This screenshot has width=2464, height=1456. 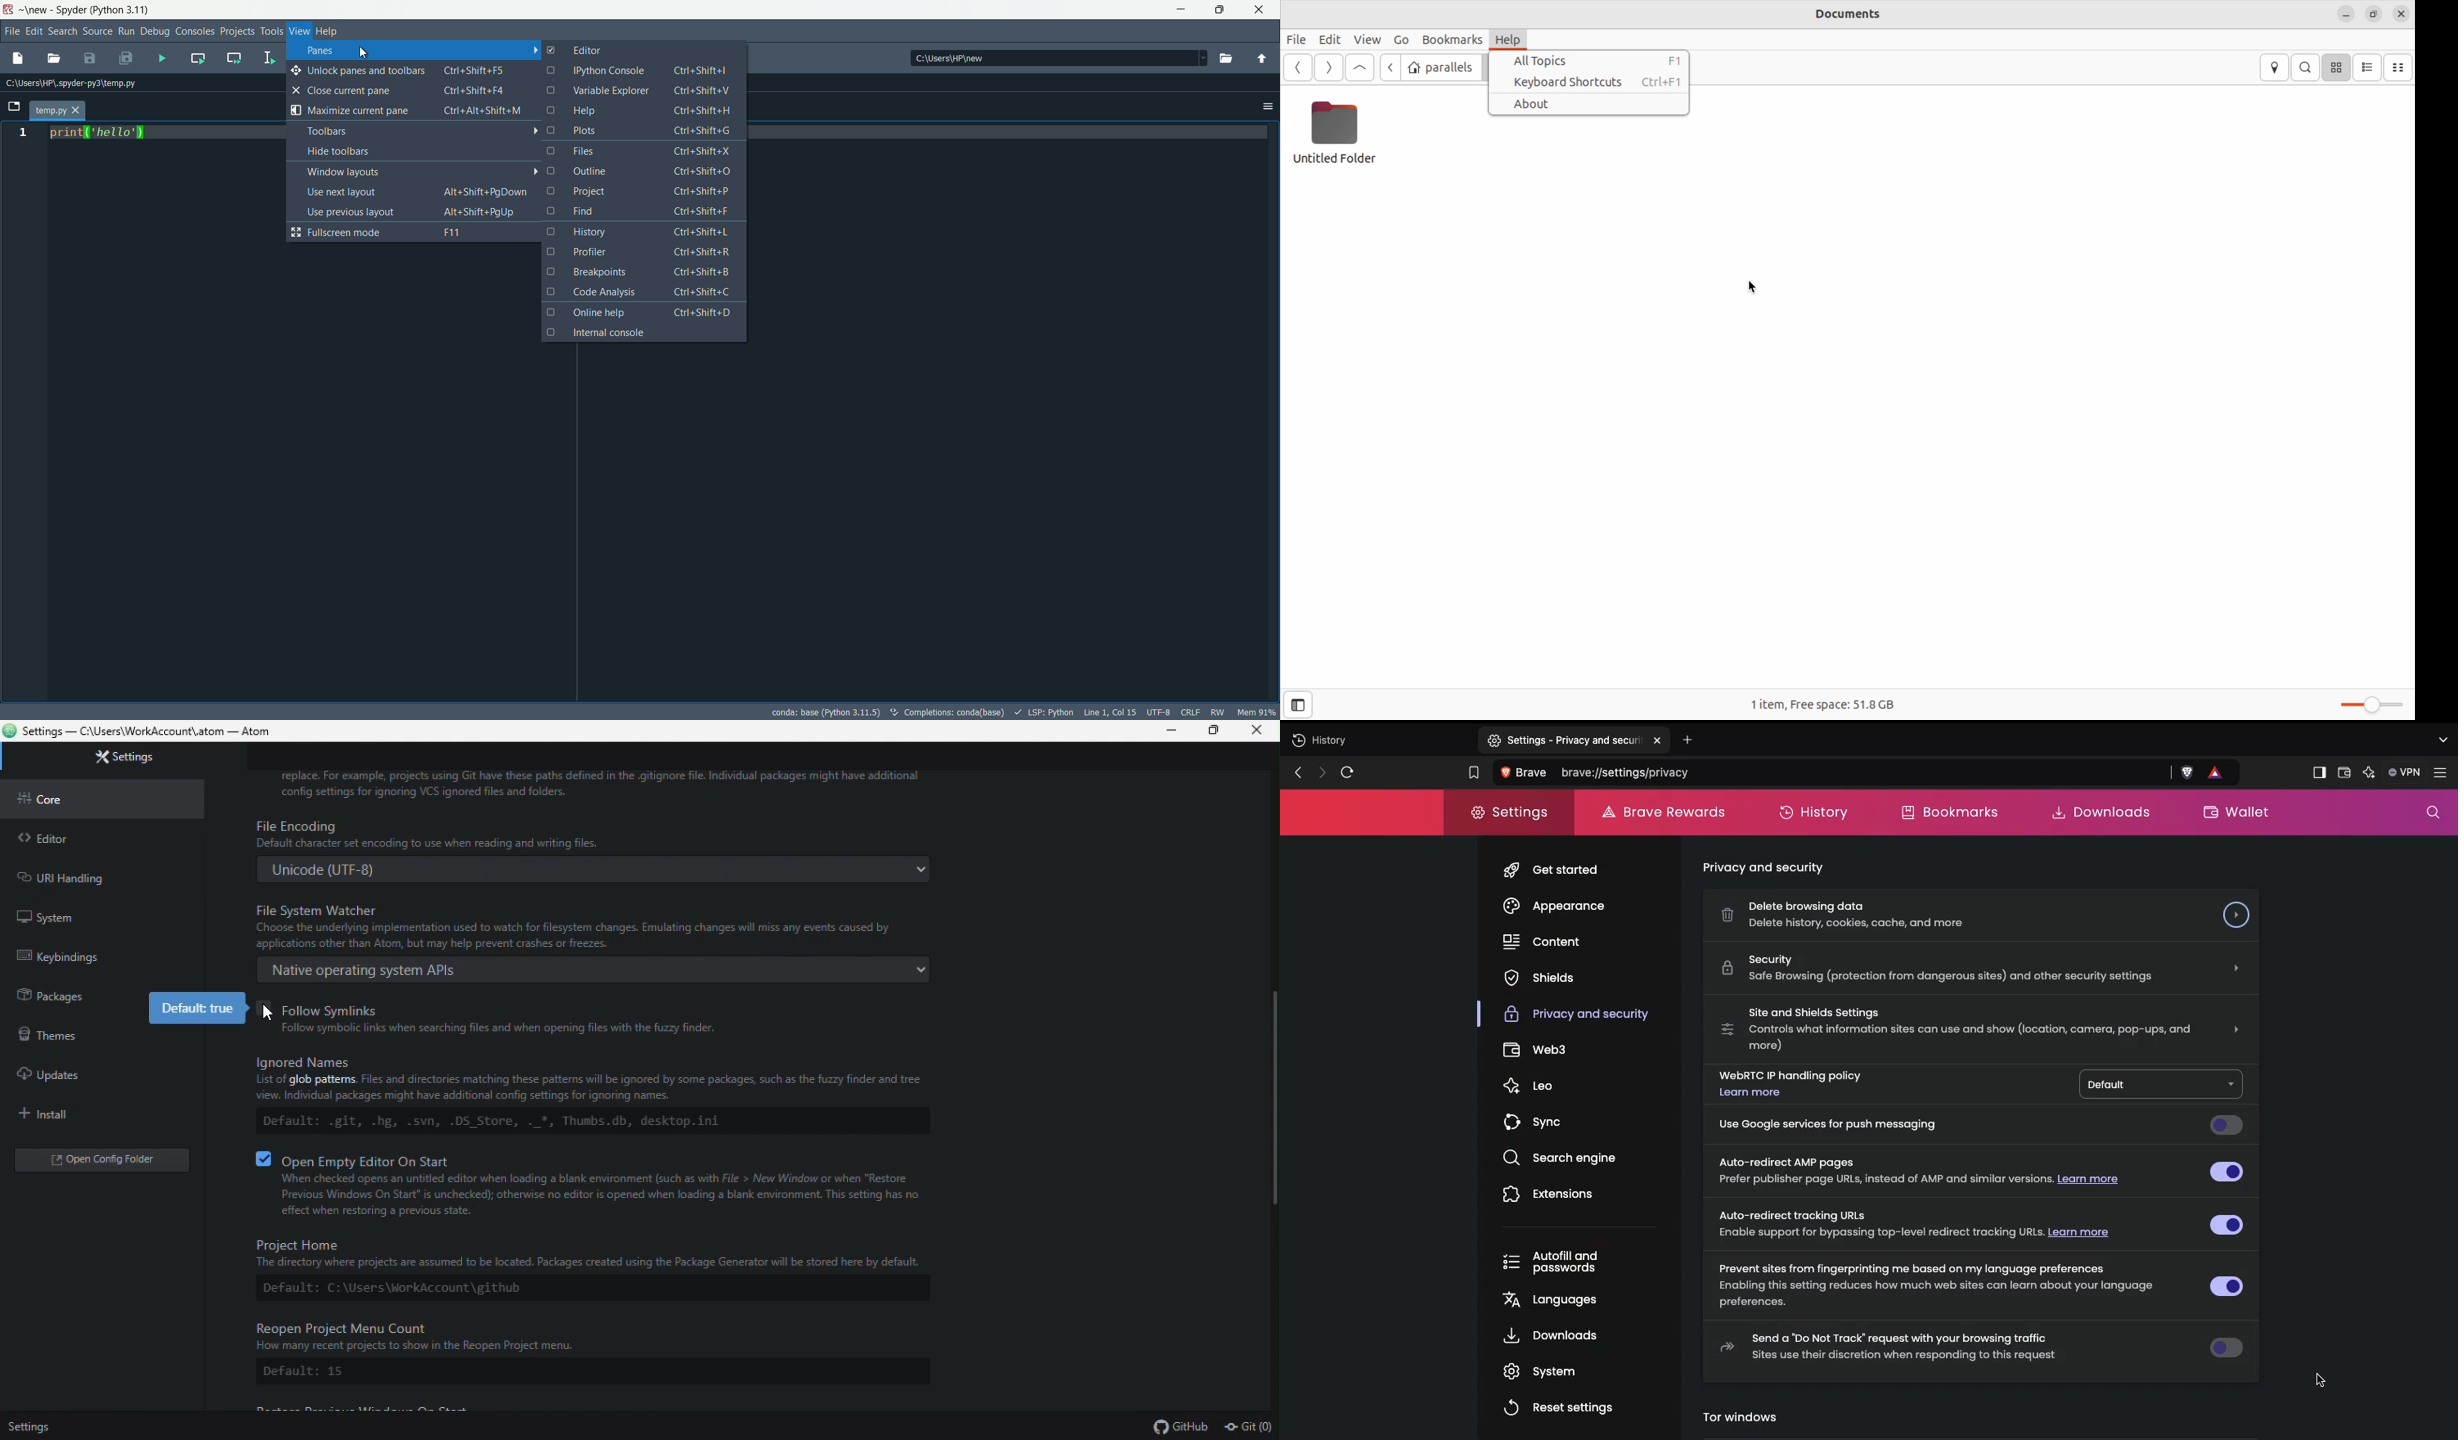 I want to click on help, so click(x=1511, y=40).